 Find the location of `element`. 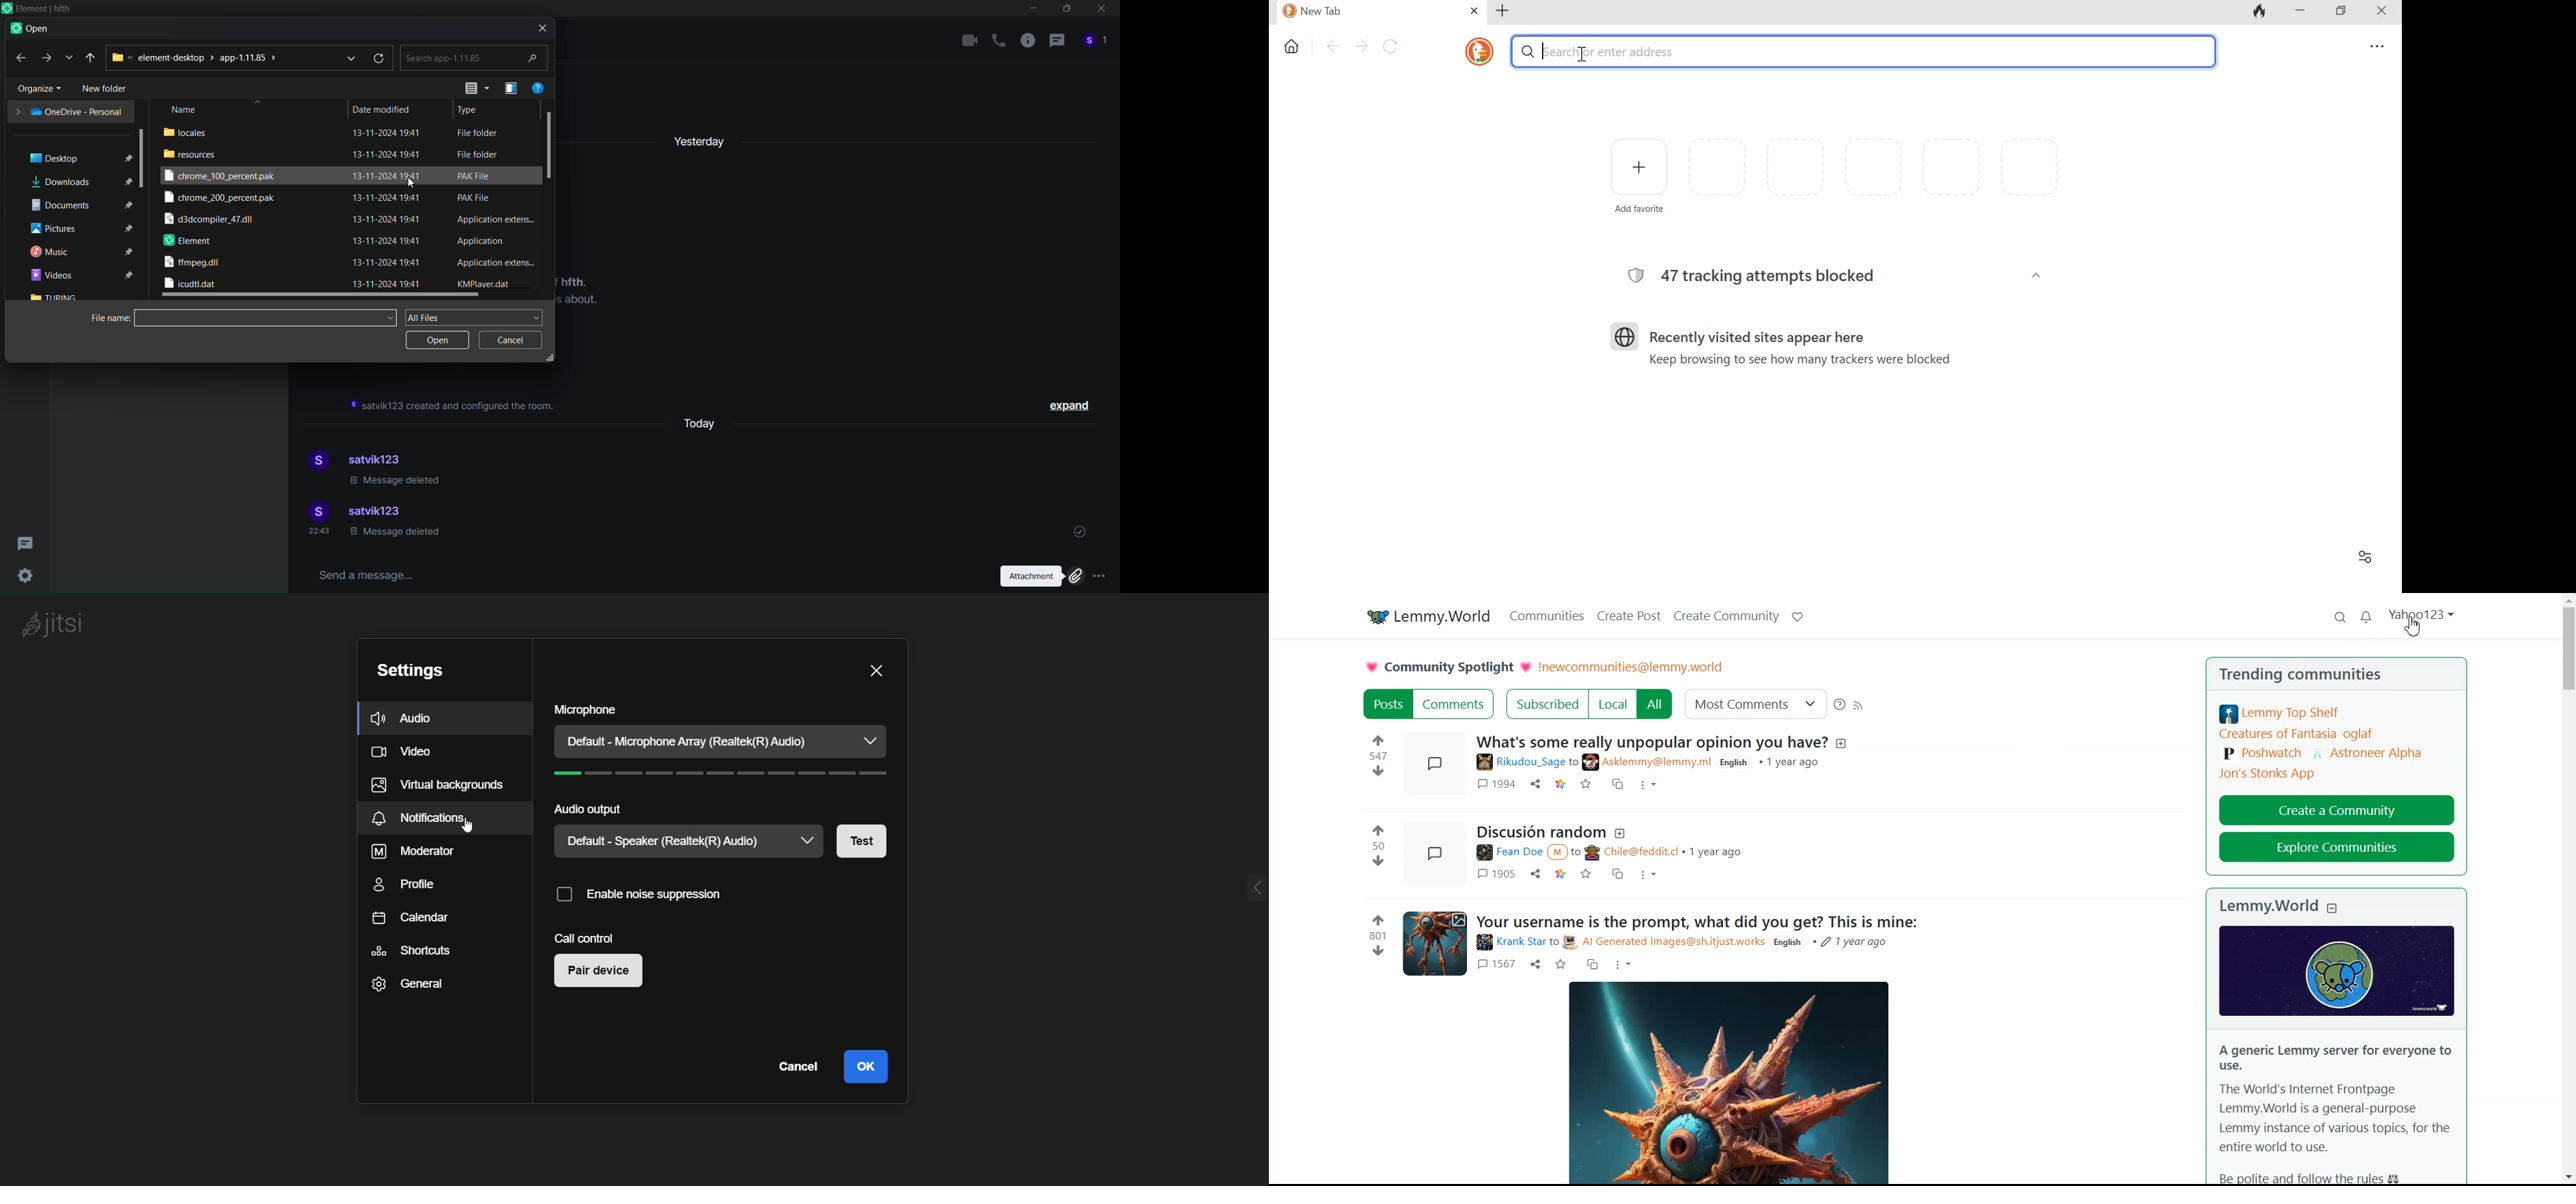

element is located at coordinates (188, 242).